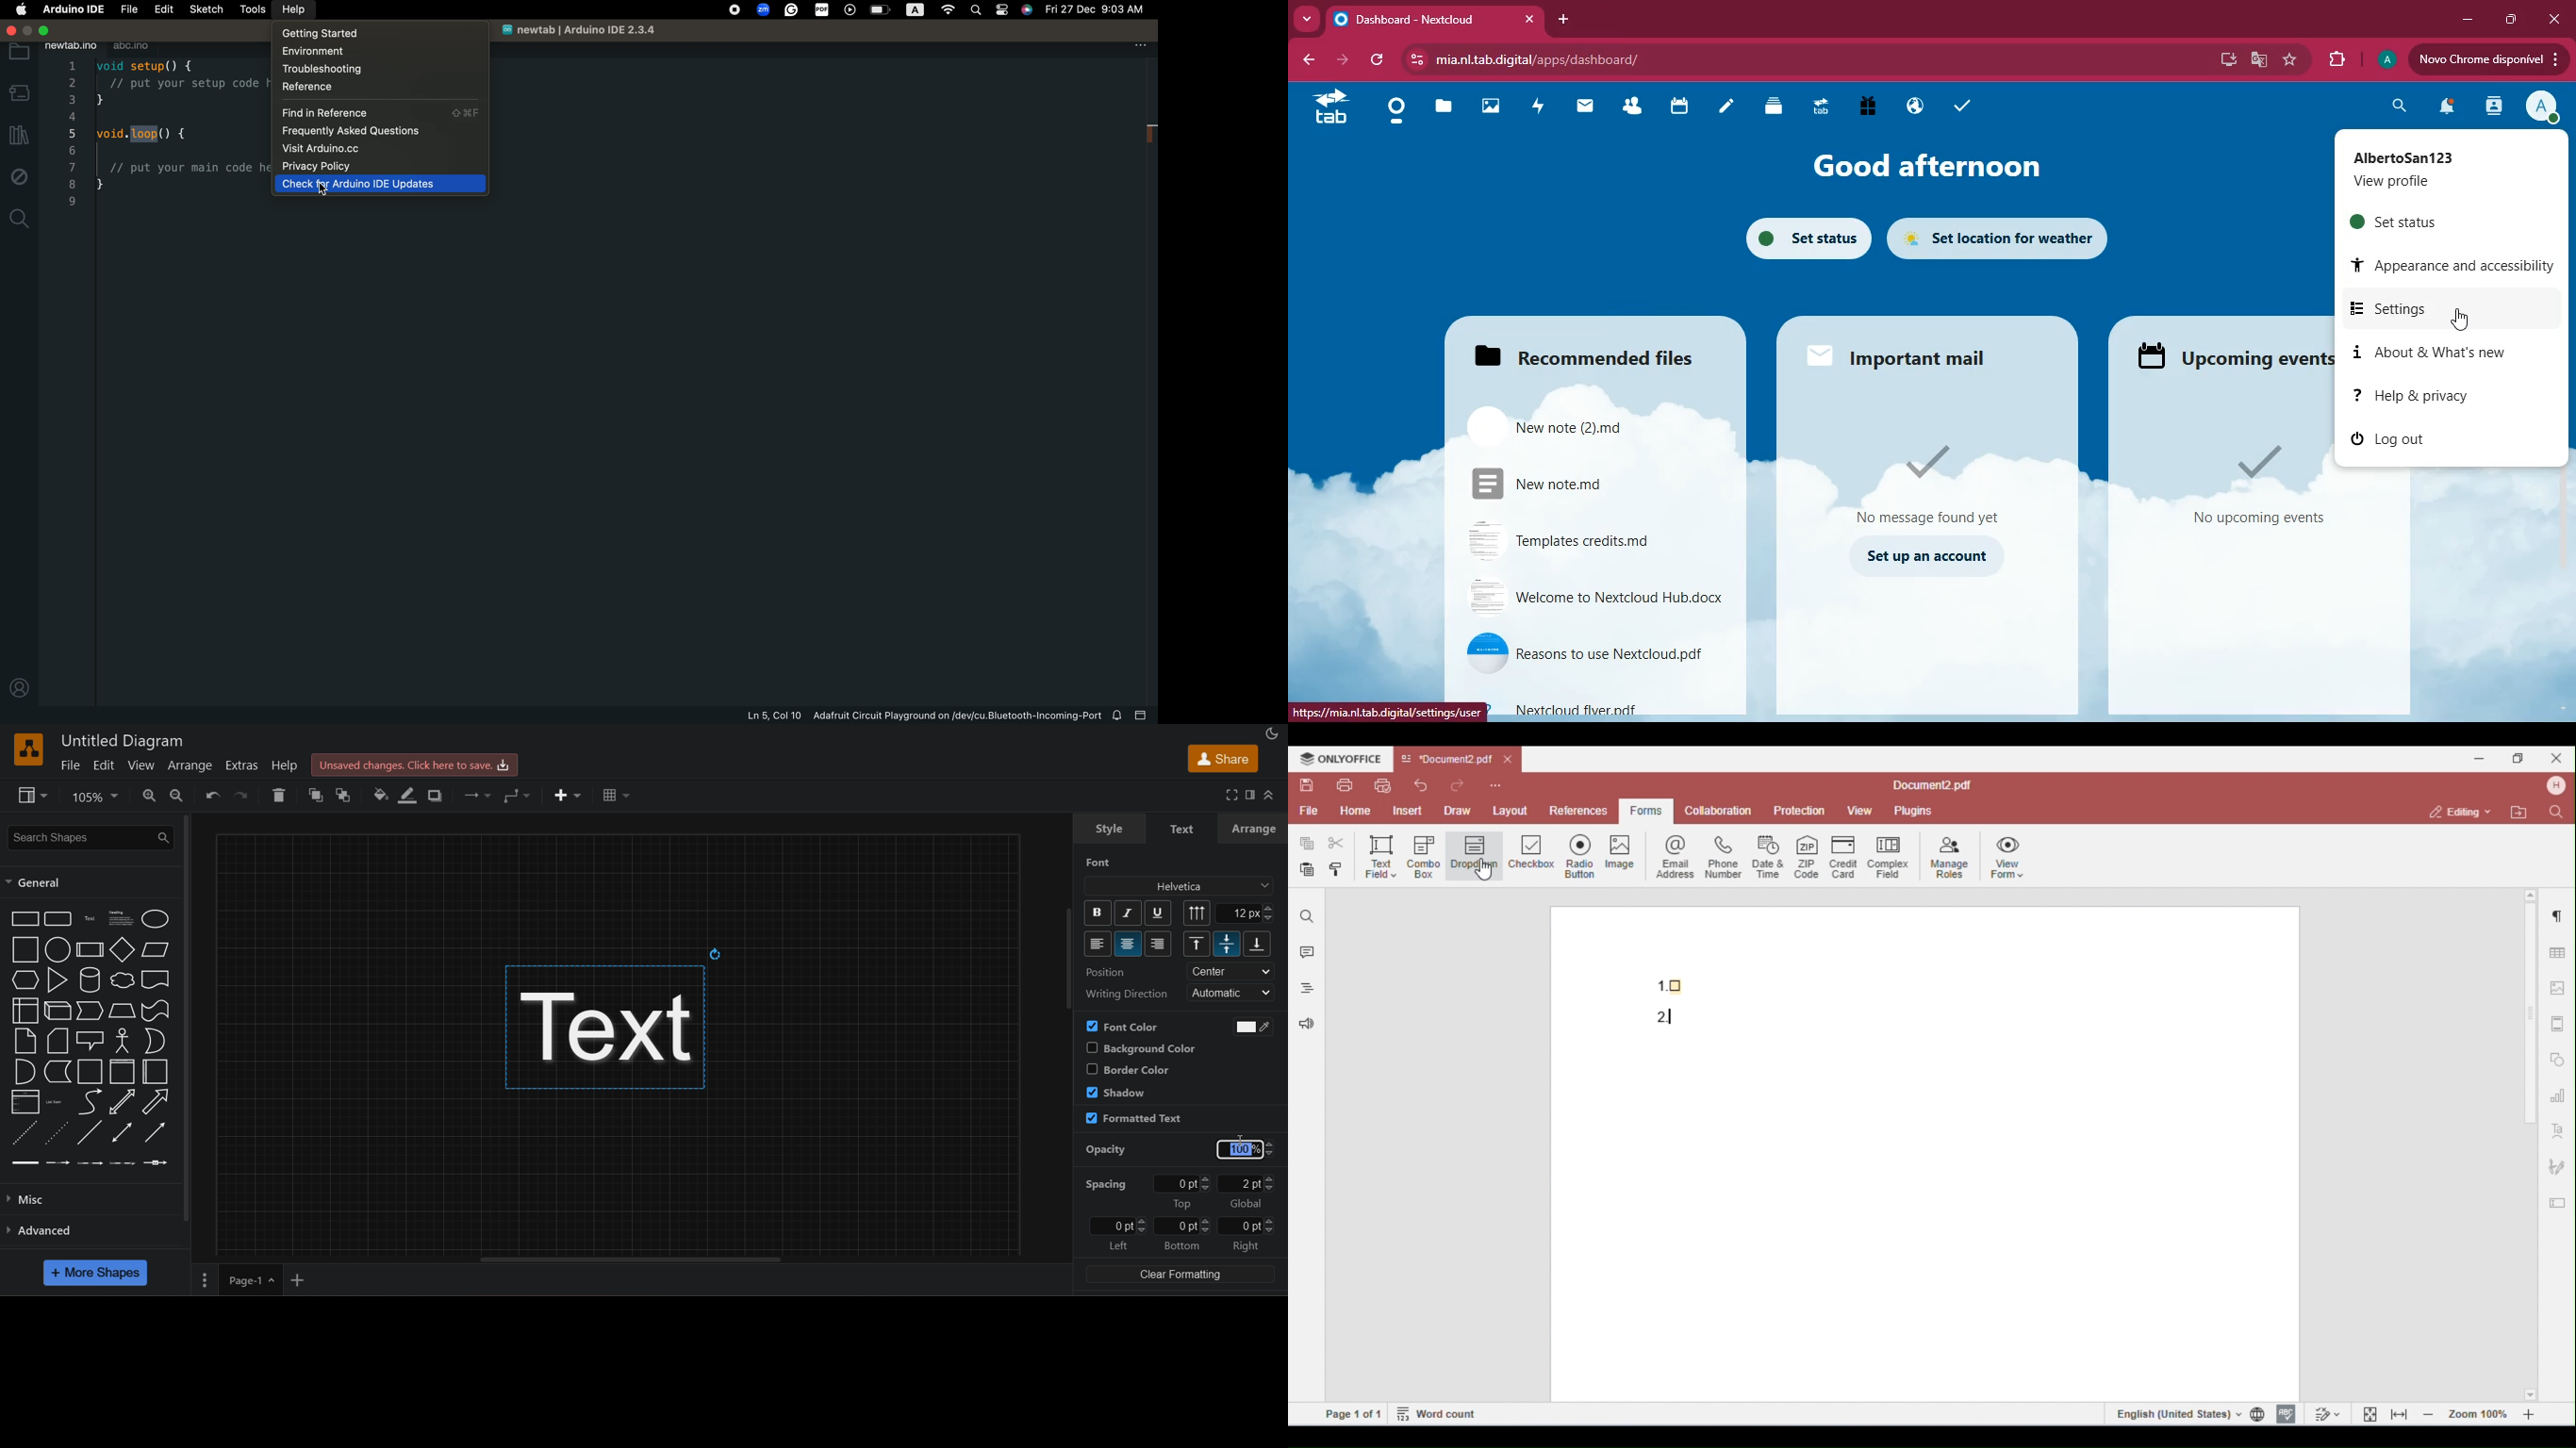 The width and height of the screenshot is (2576, 1456). Describe the element at coordinates (20, 92) in the screenshot. I see `board manager` at that location.